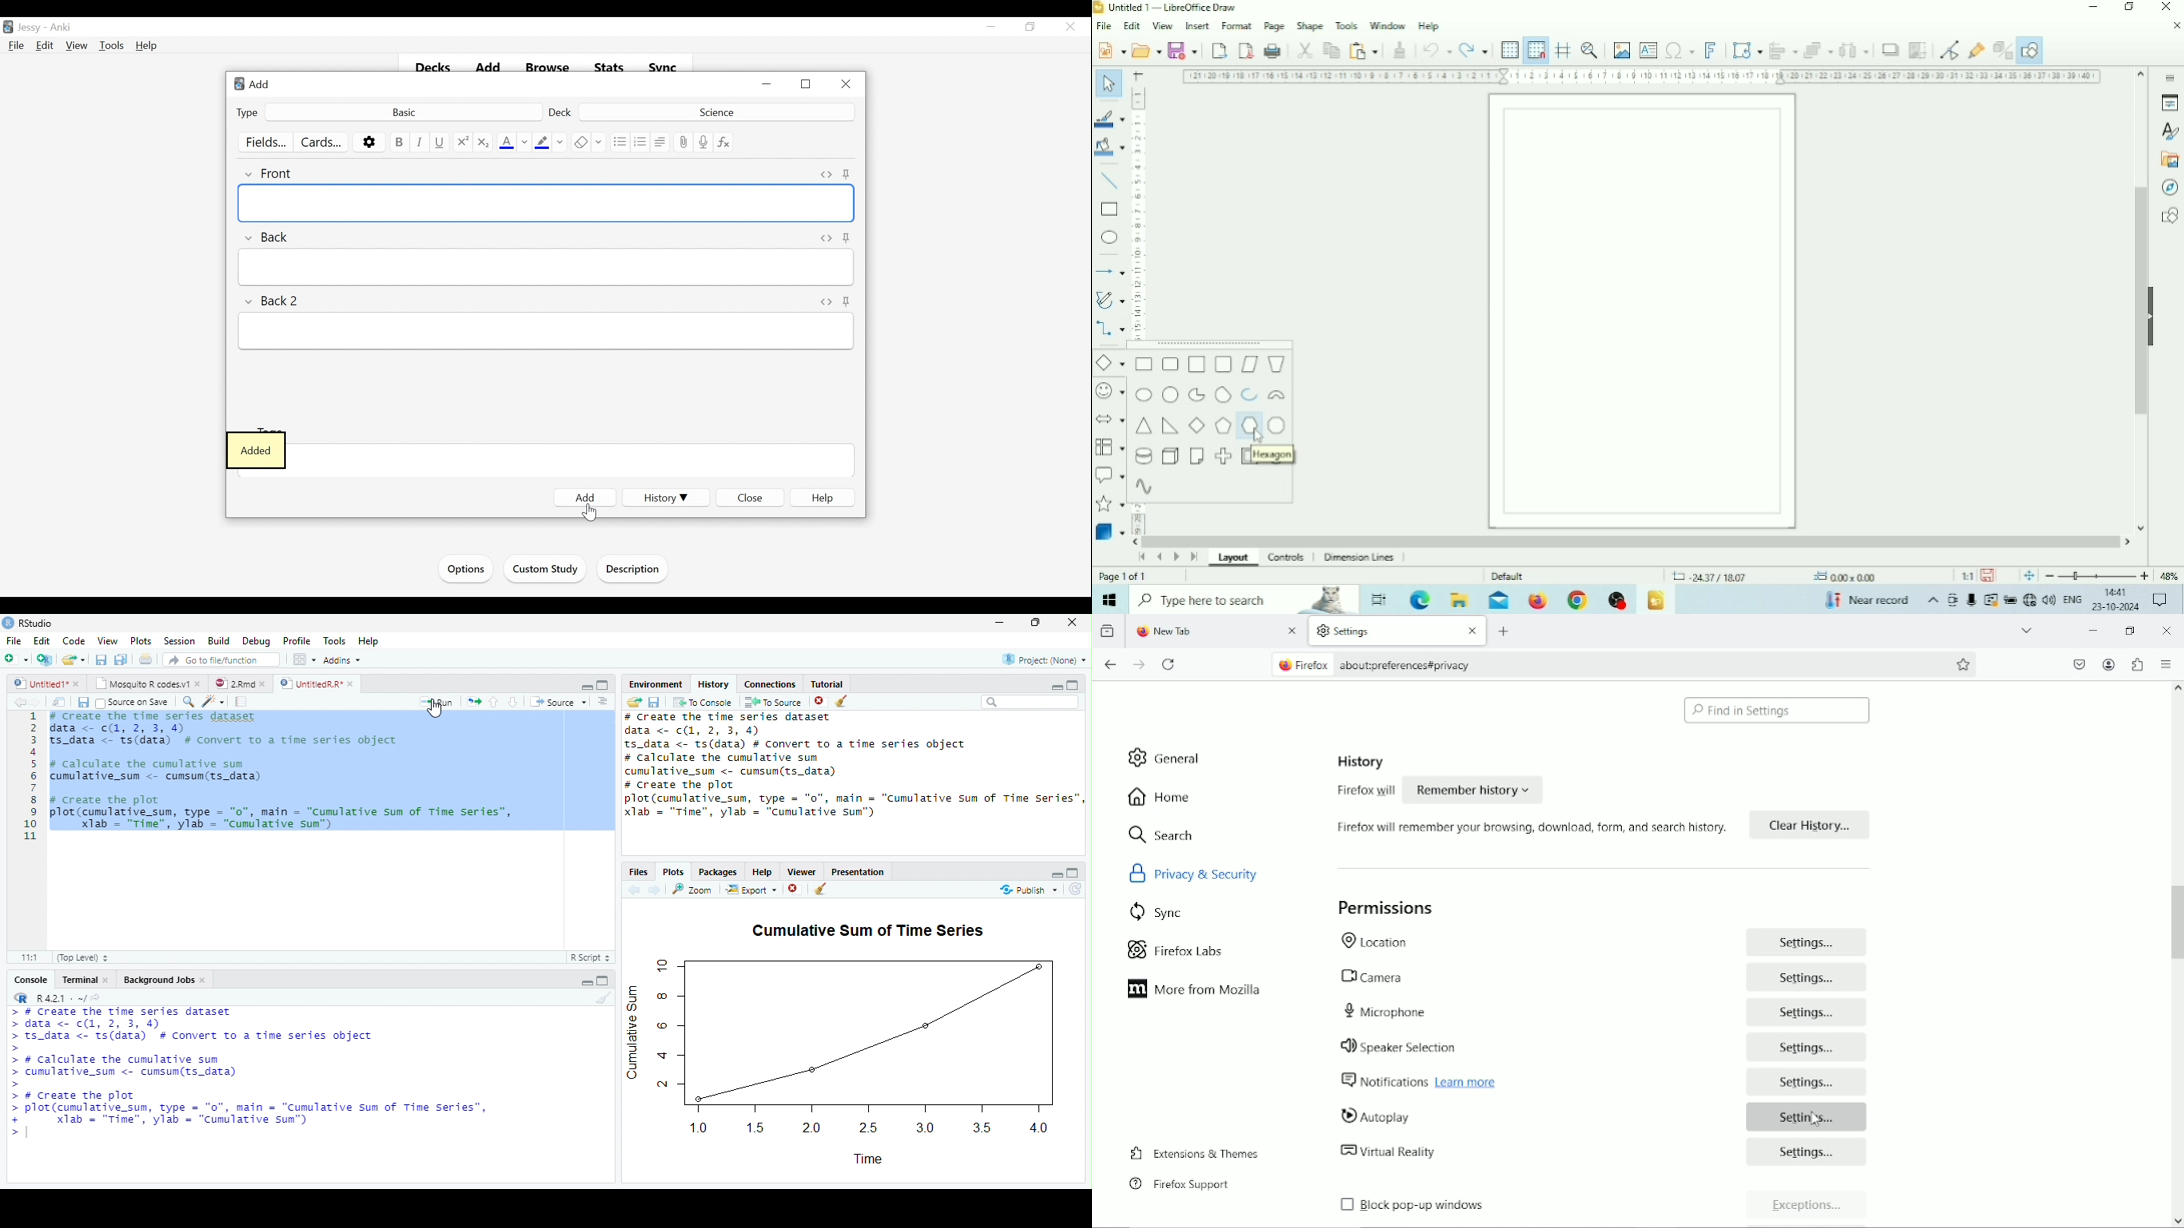 The image size is (2184, 1232). What do you see at coordinates (215, 701) in the screenshot?
I see `Code Refactor` at bounding box center [215, 701].